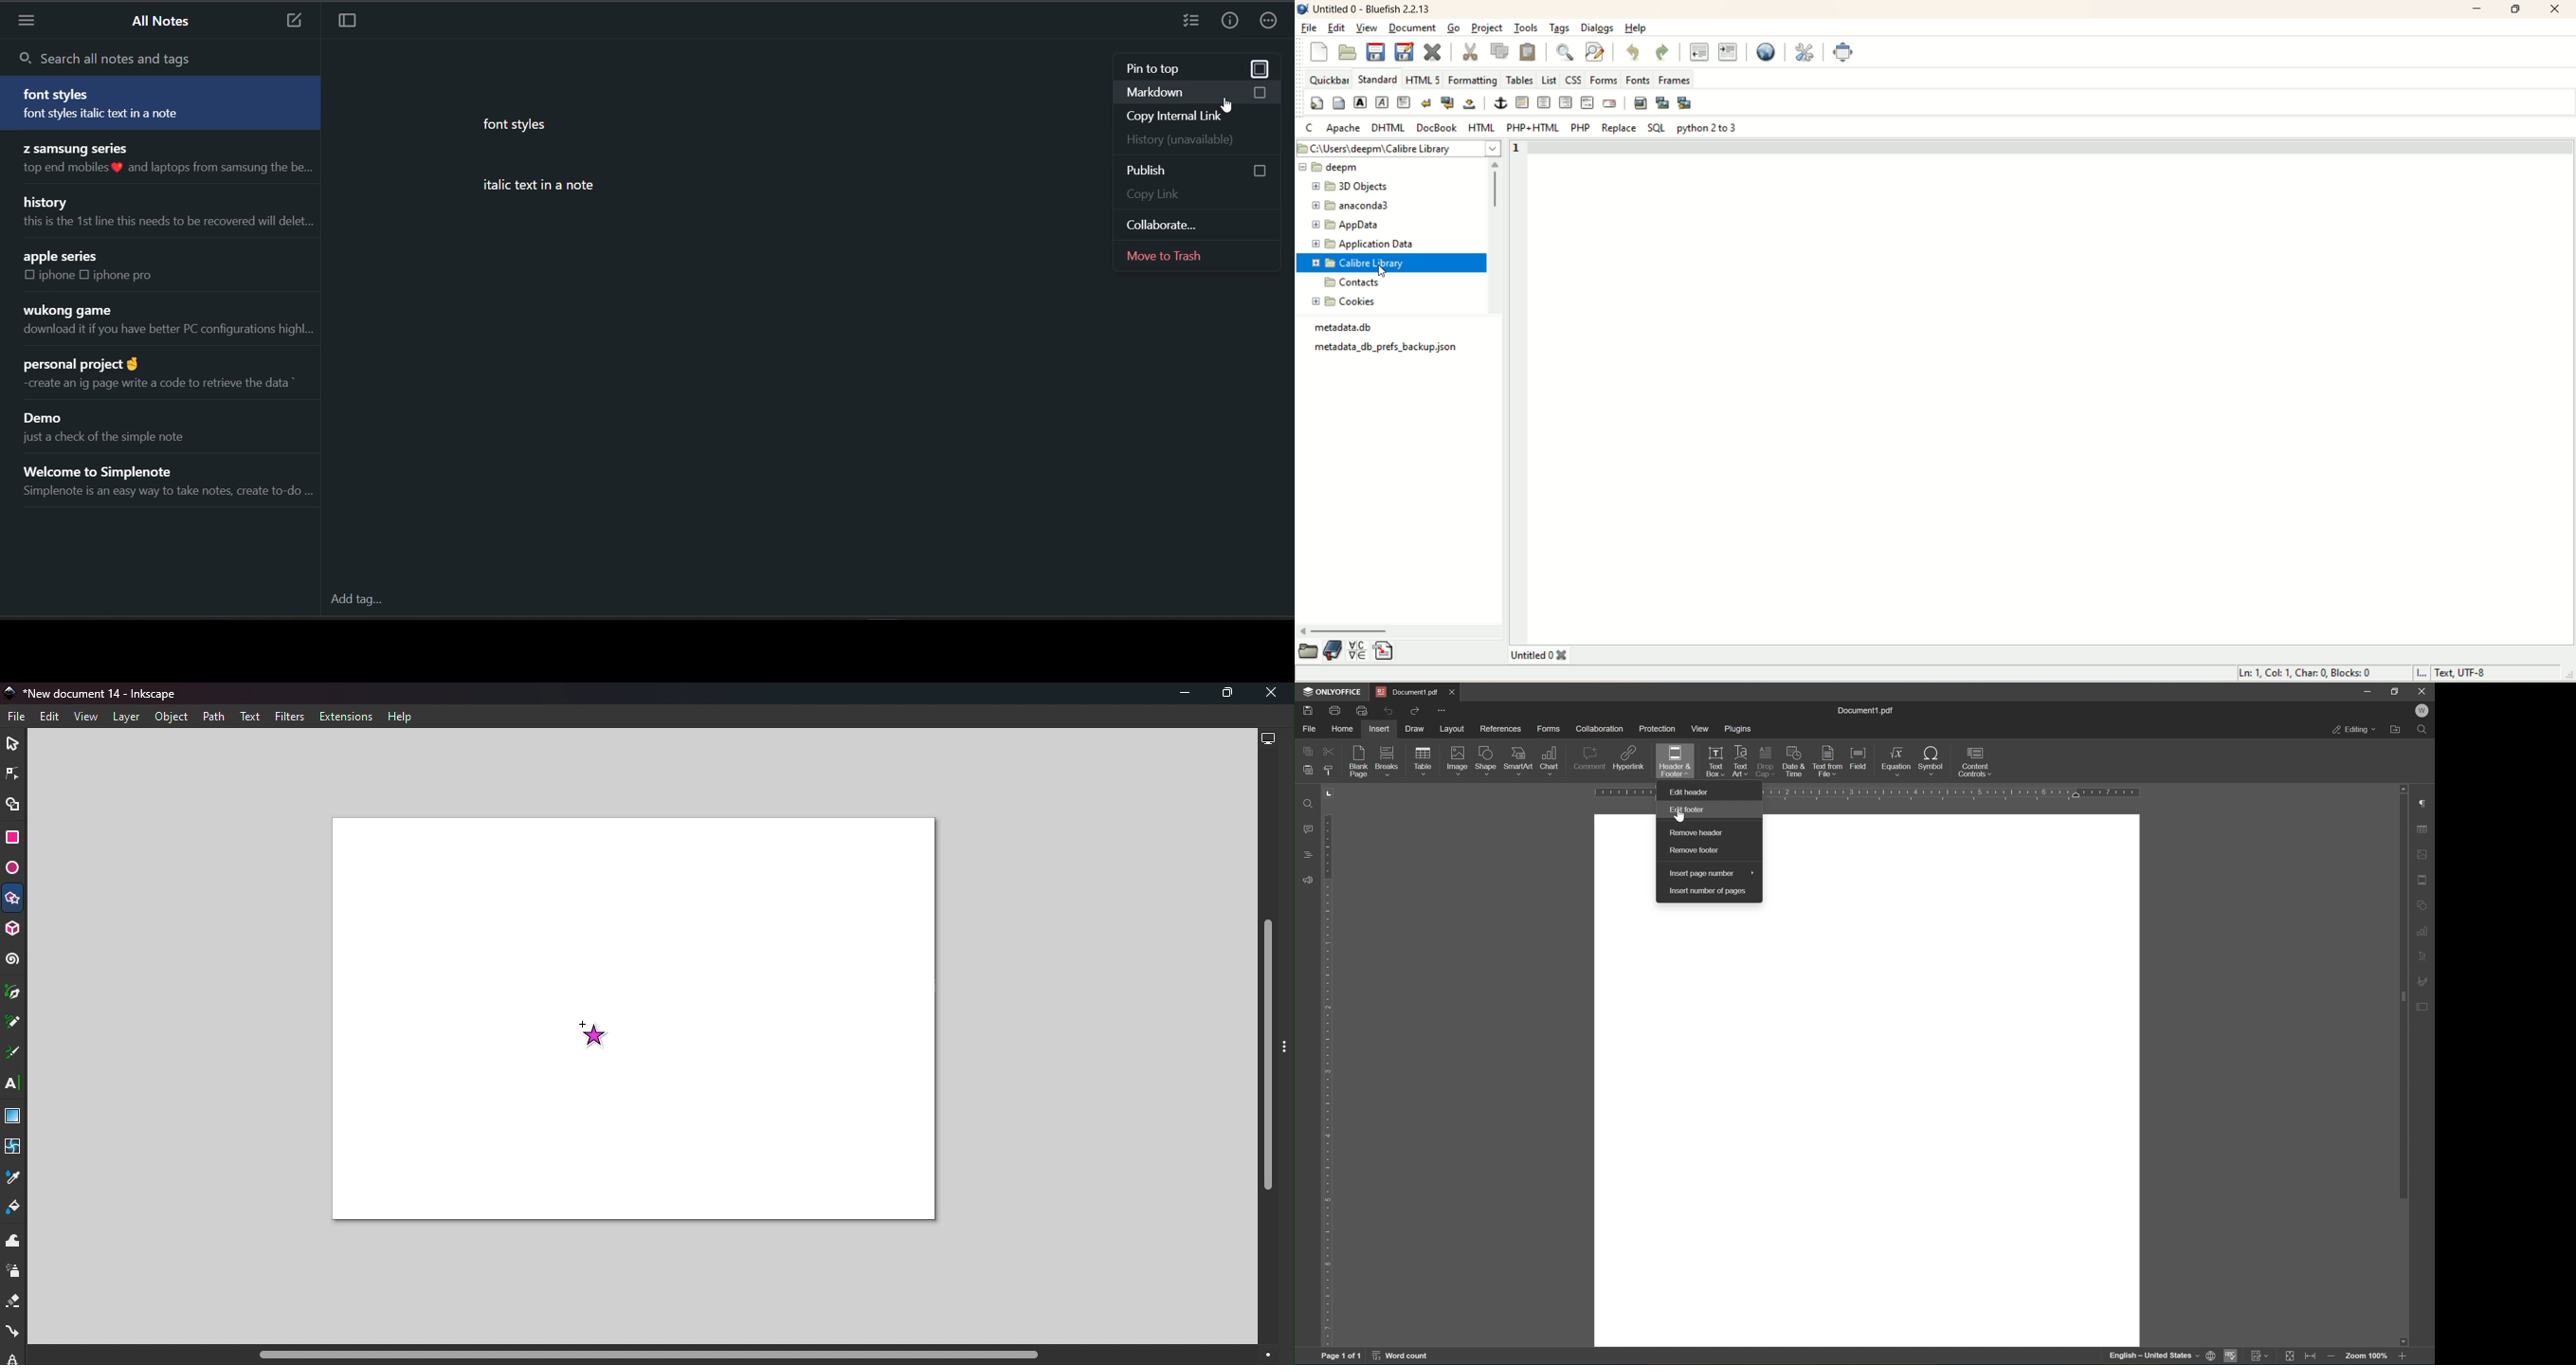  What do you see at coordinates (1359, 102) in the screenshot?
I see `strong` at bounding box center [1359, 102].